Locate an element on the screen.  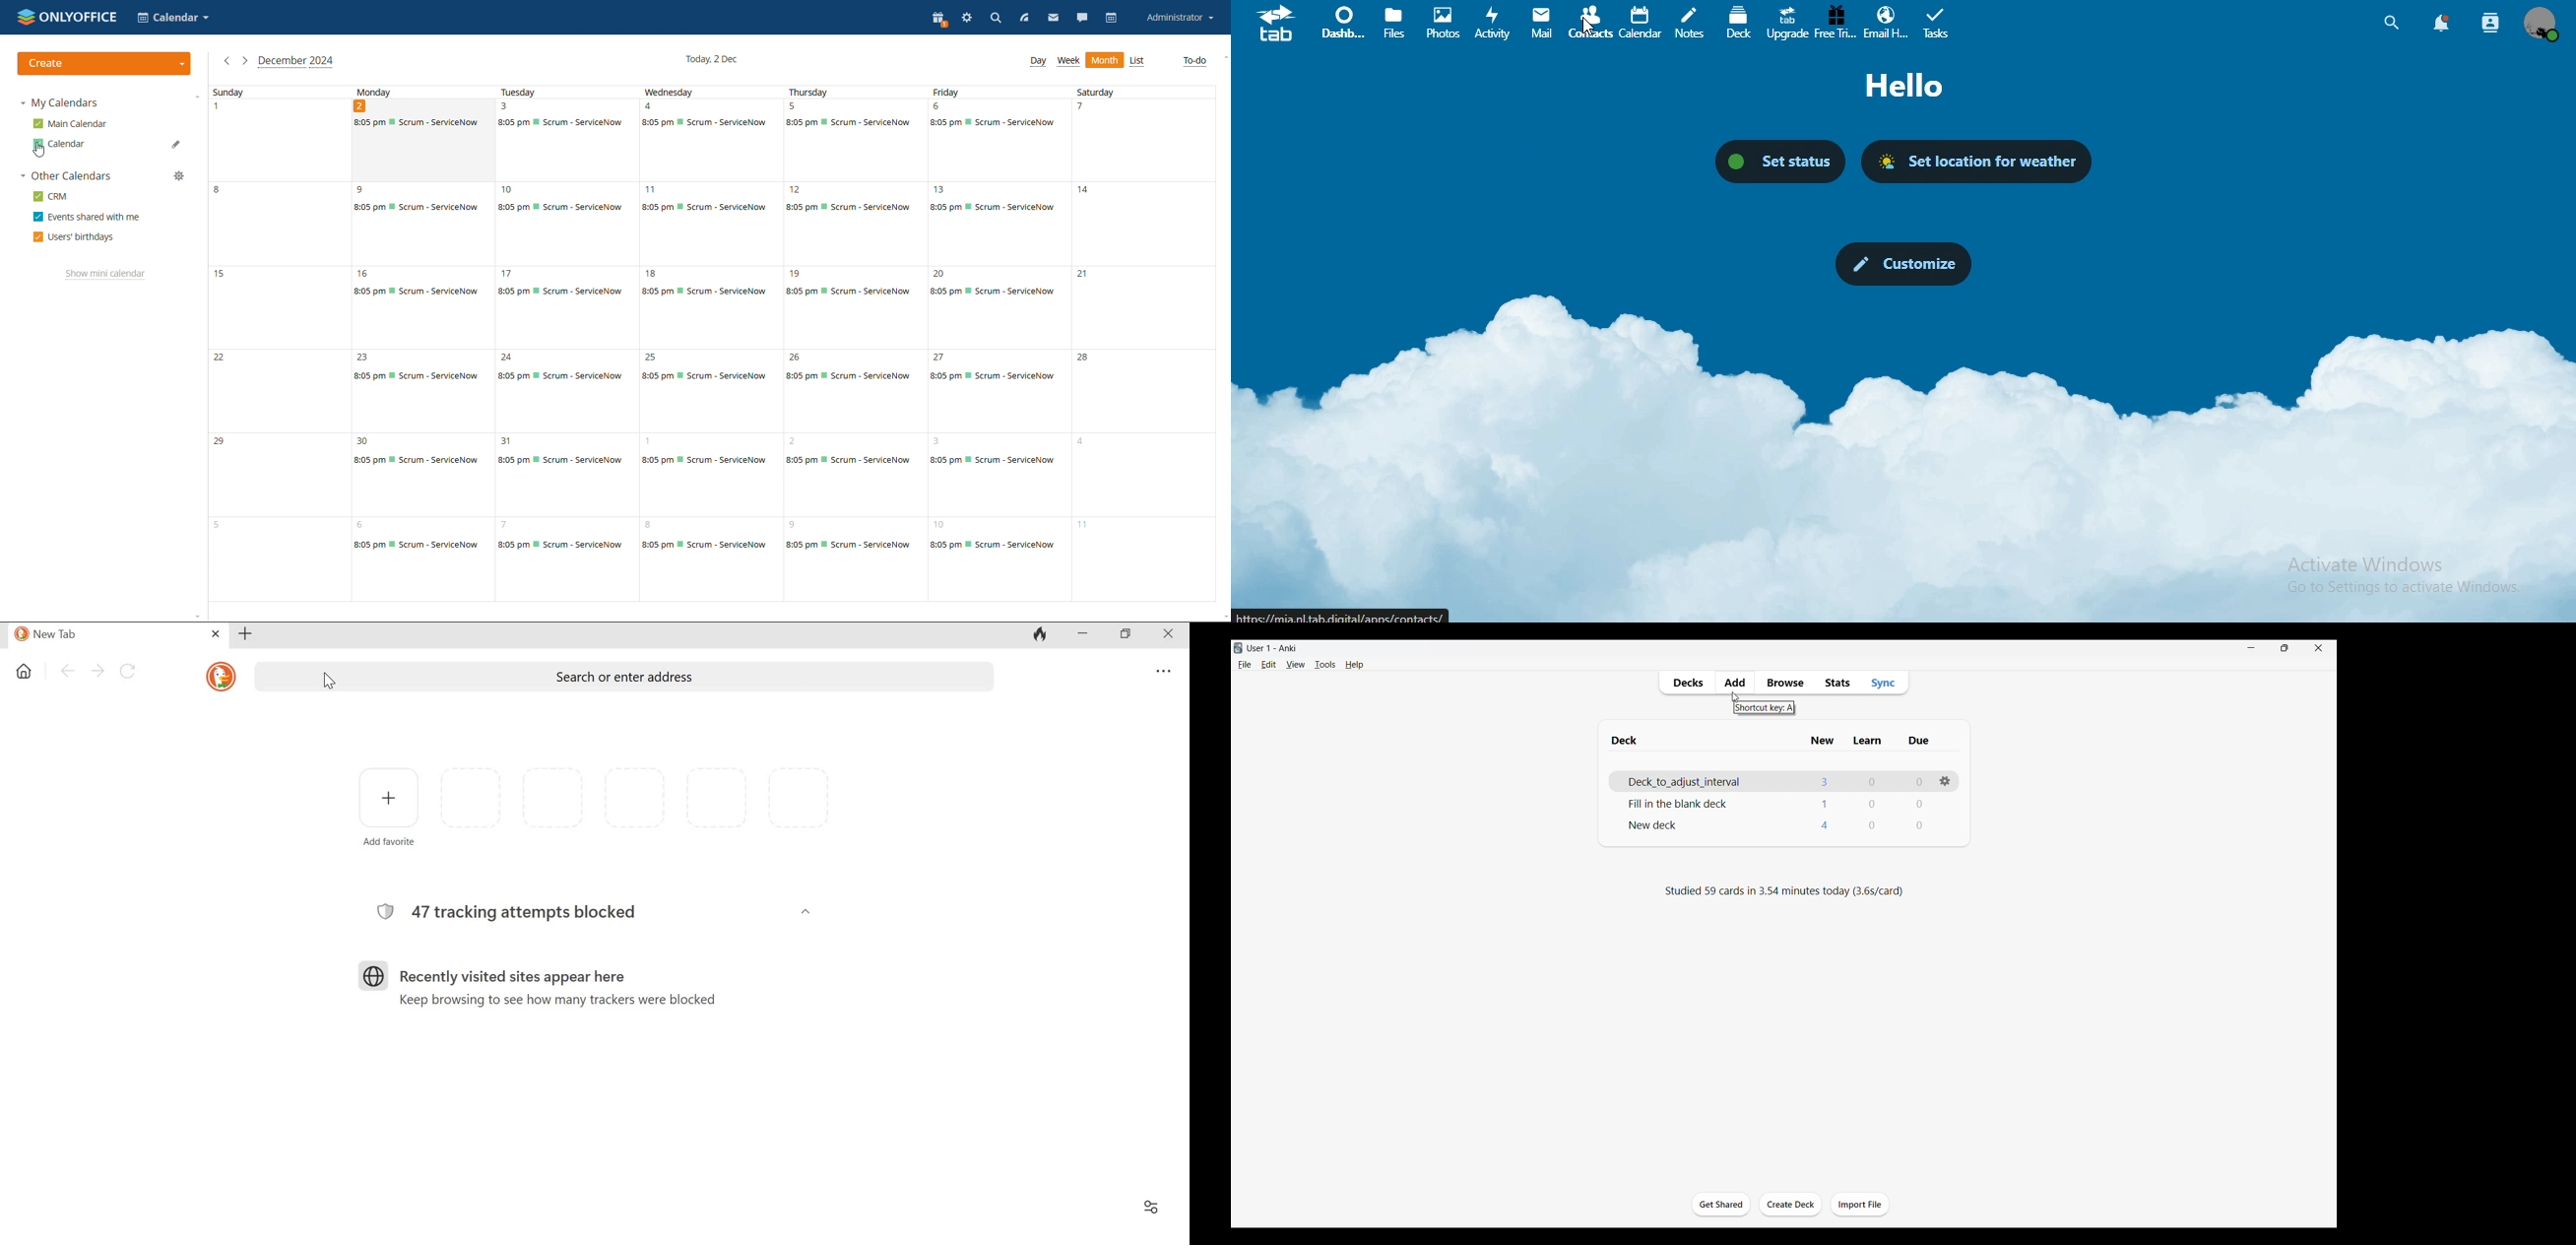
Stats is located at coordinates (1837, 683).